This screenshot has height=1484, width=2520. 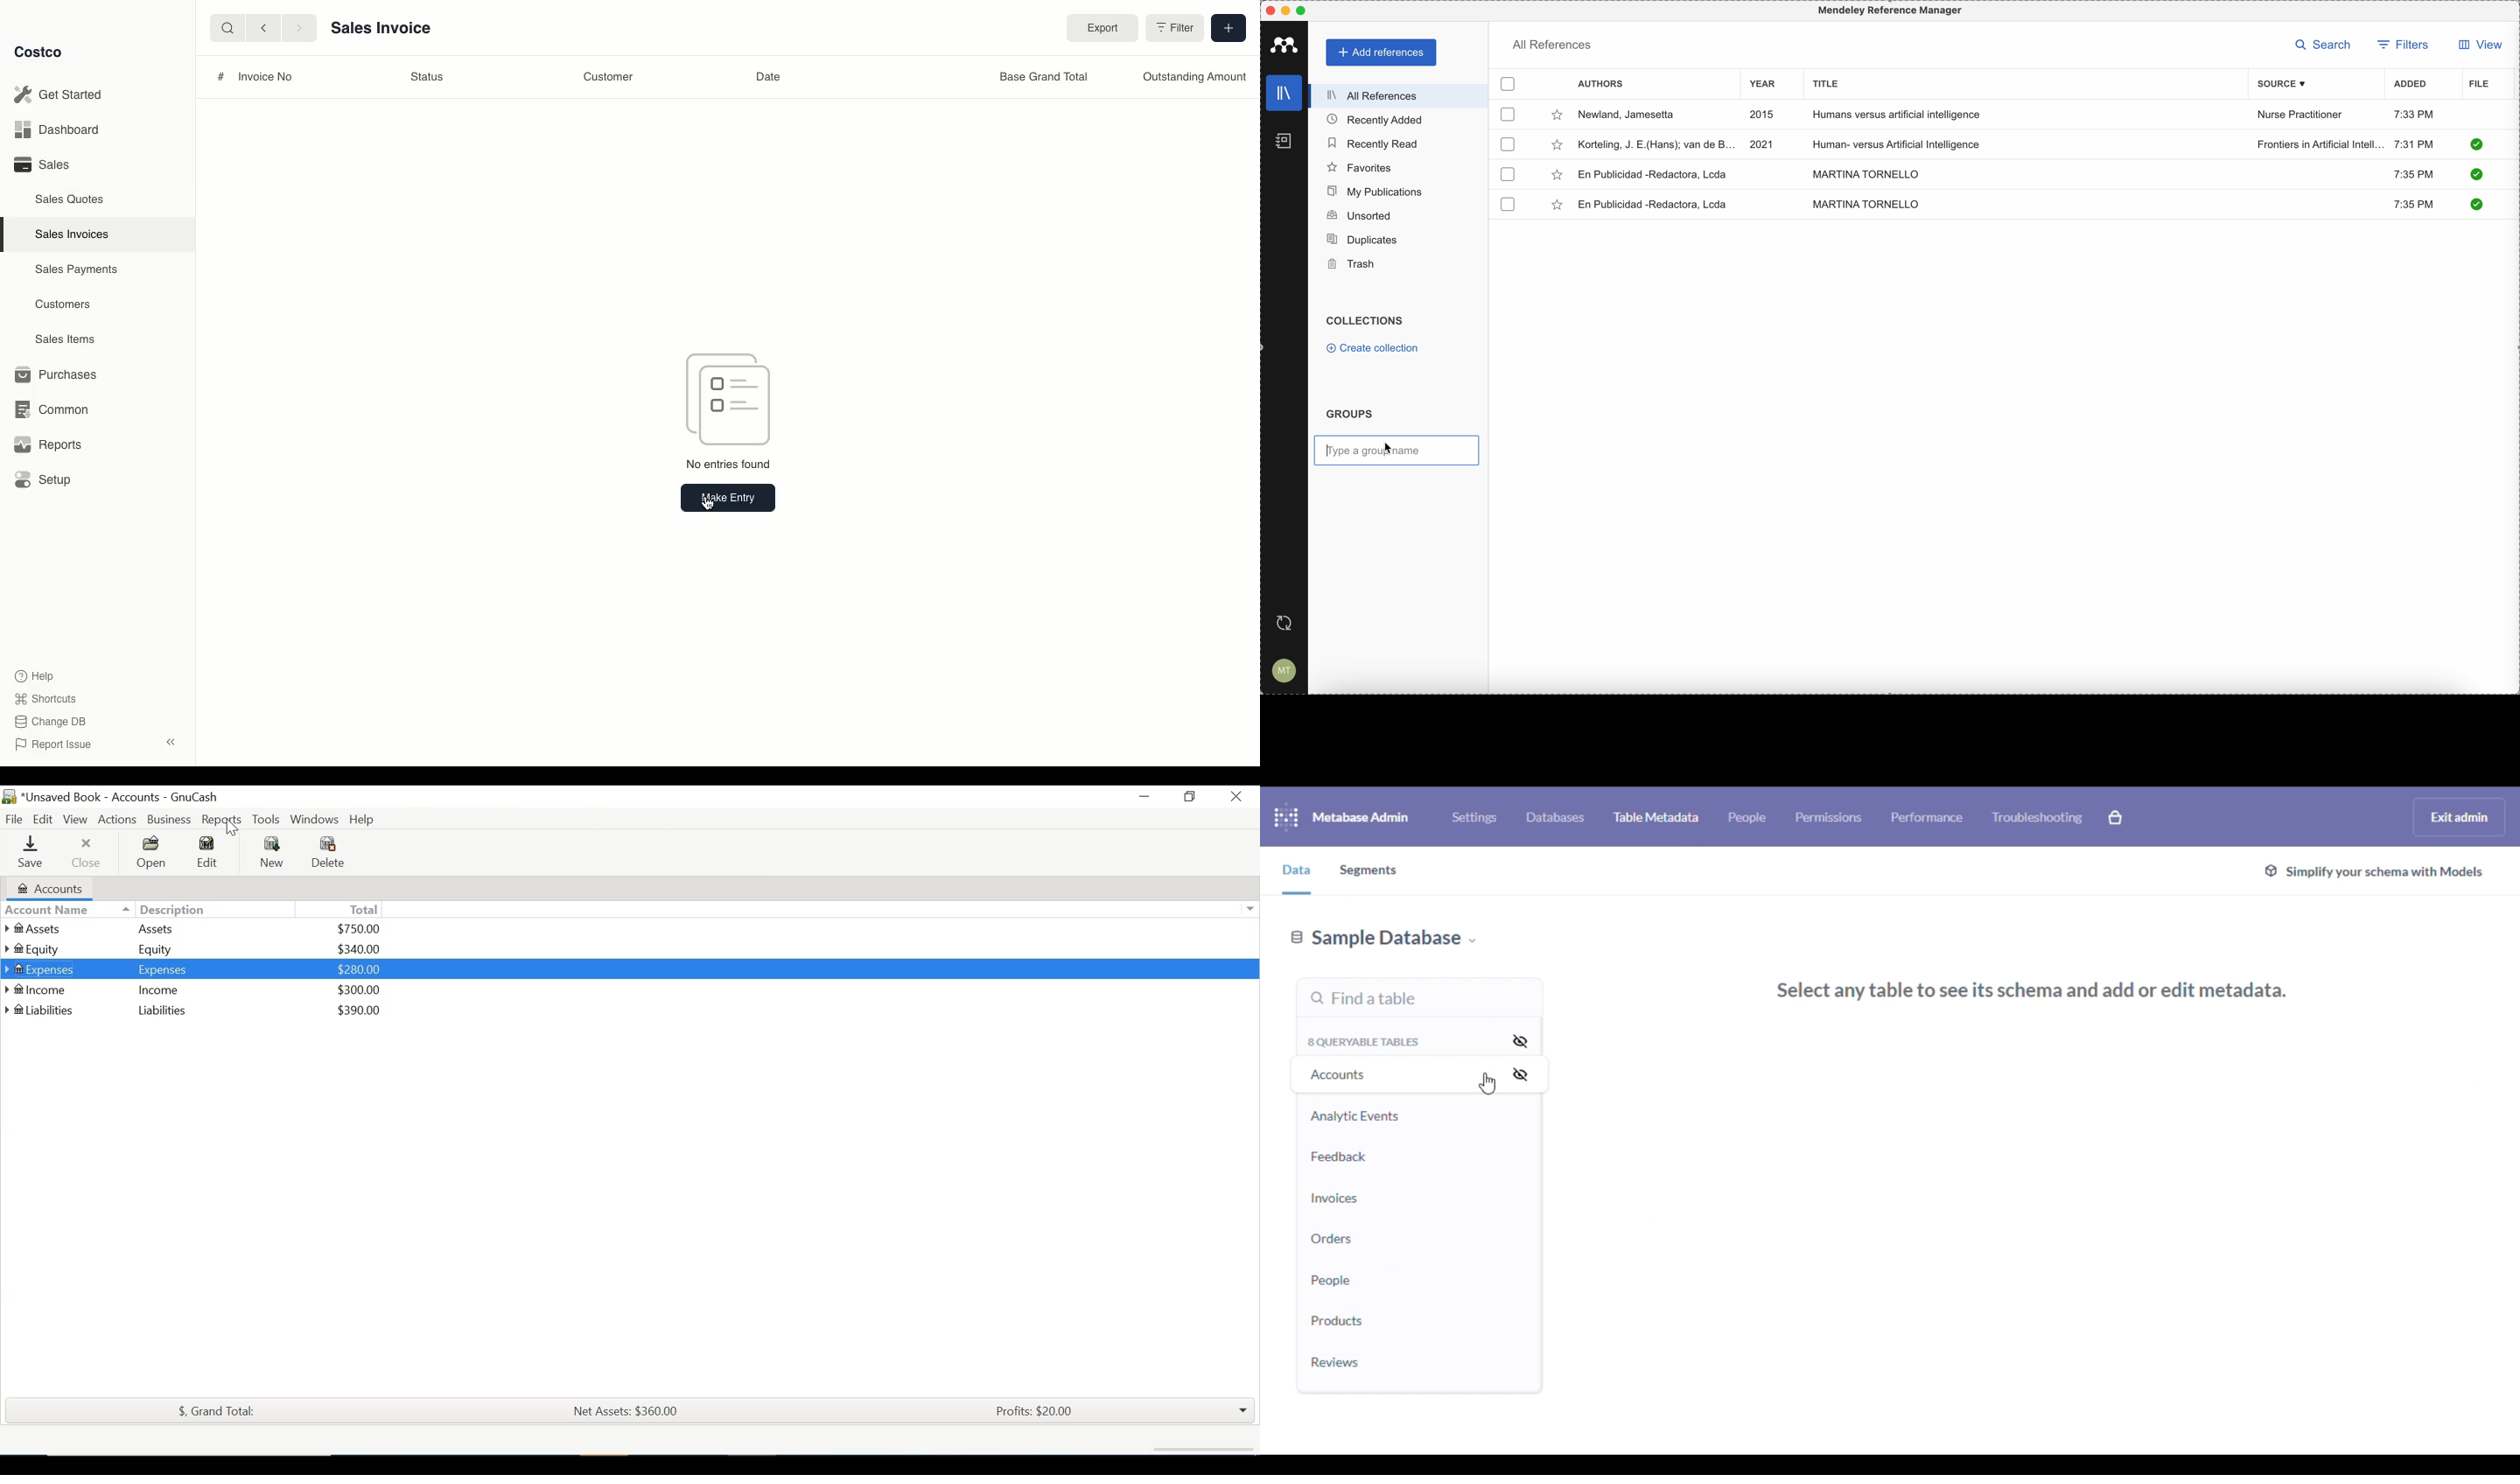 I want to click on Add, so click(x=1230, y=26).